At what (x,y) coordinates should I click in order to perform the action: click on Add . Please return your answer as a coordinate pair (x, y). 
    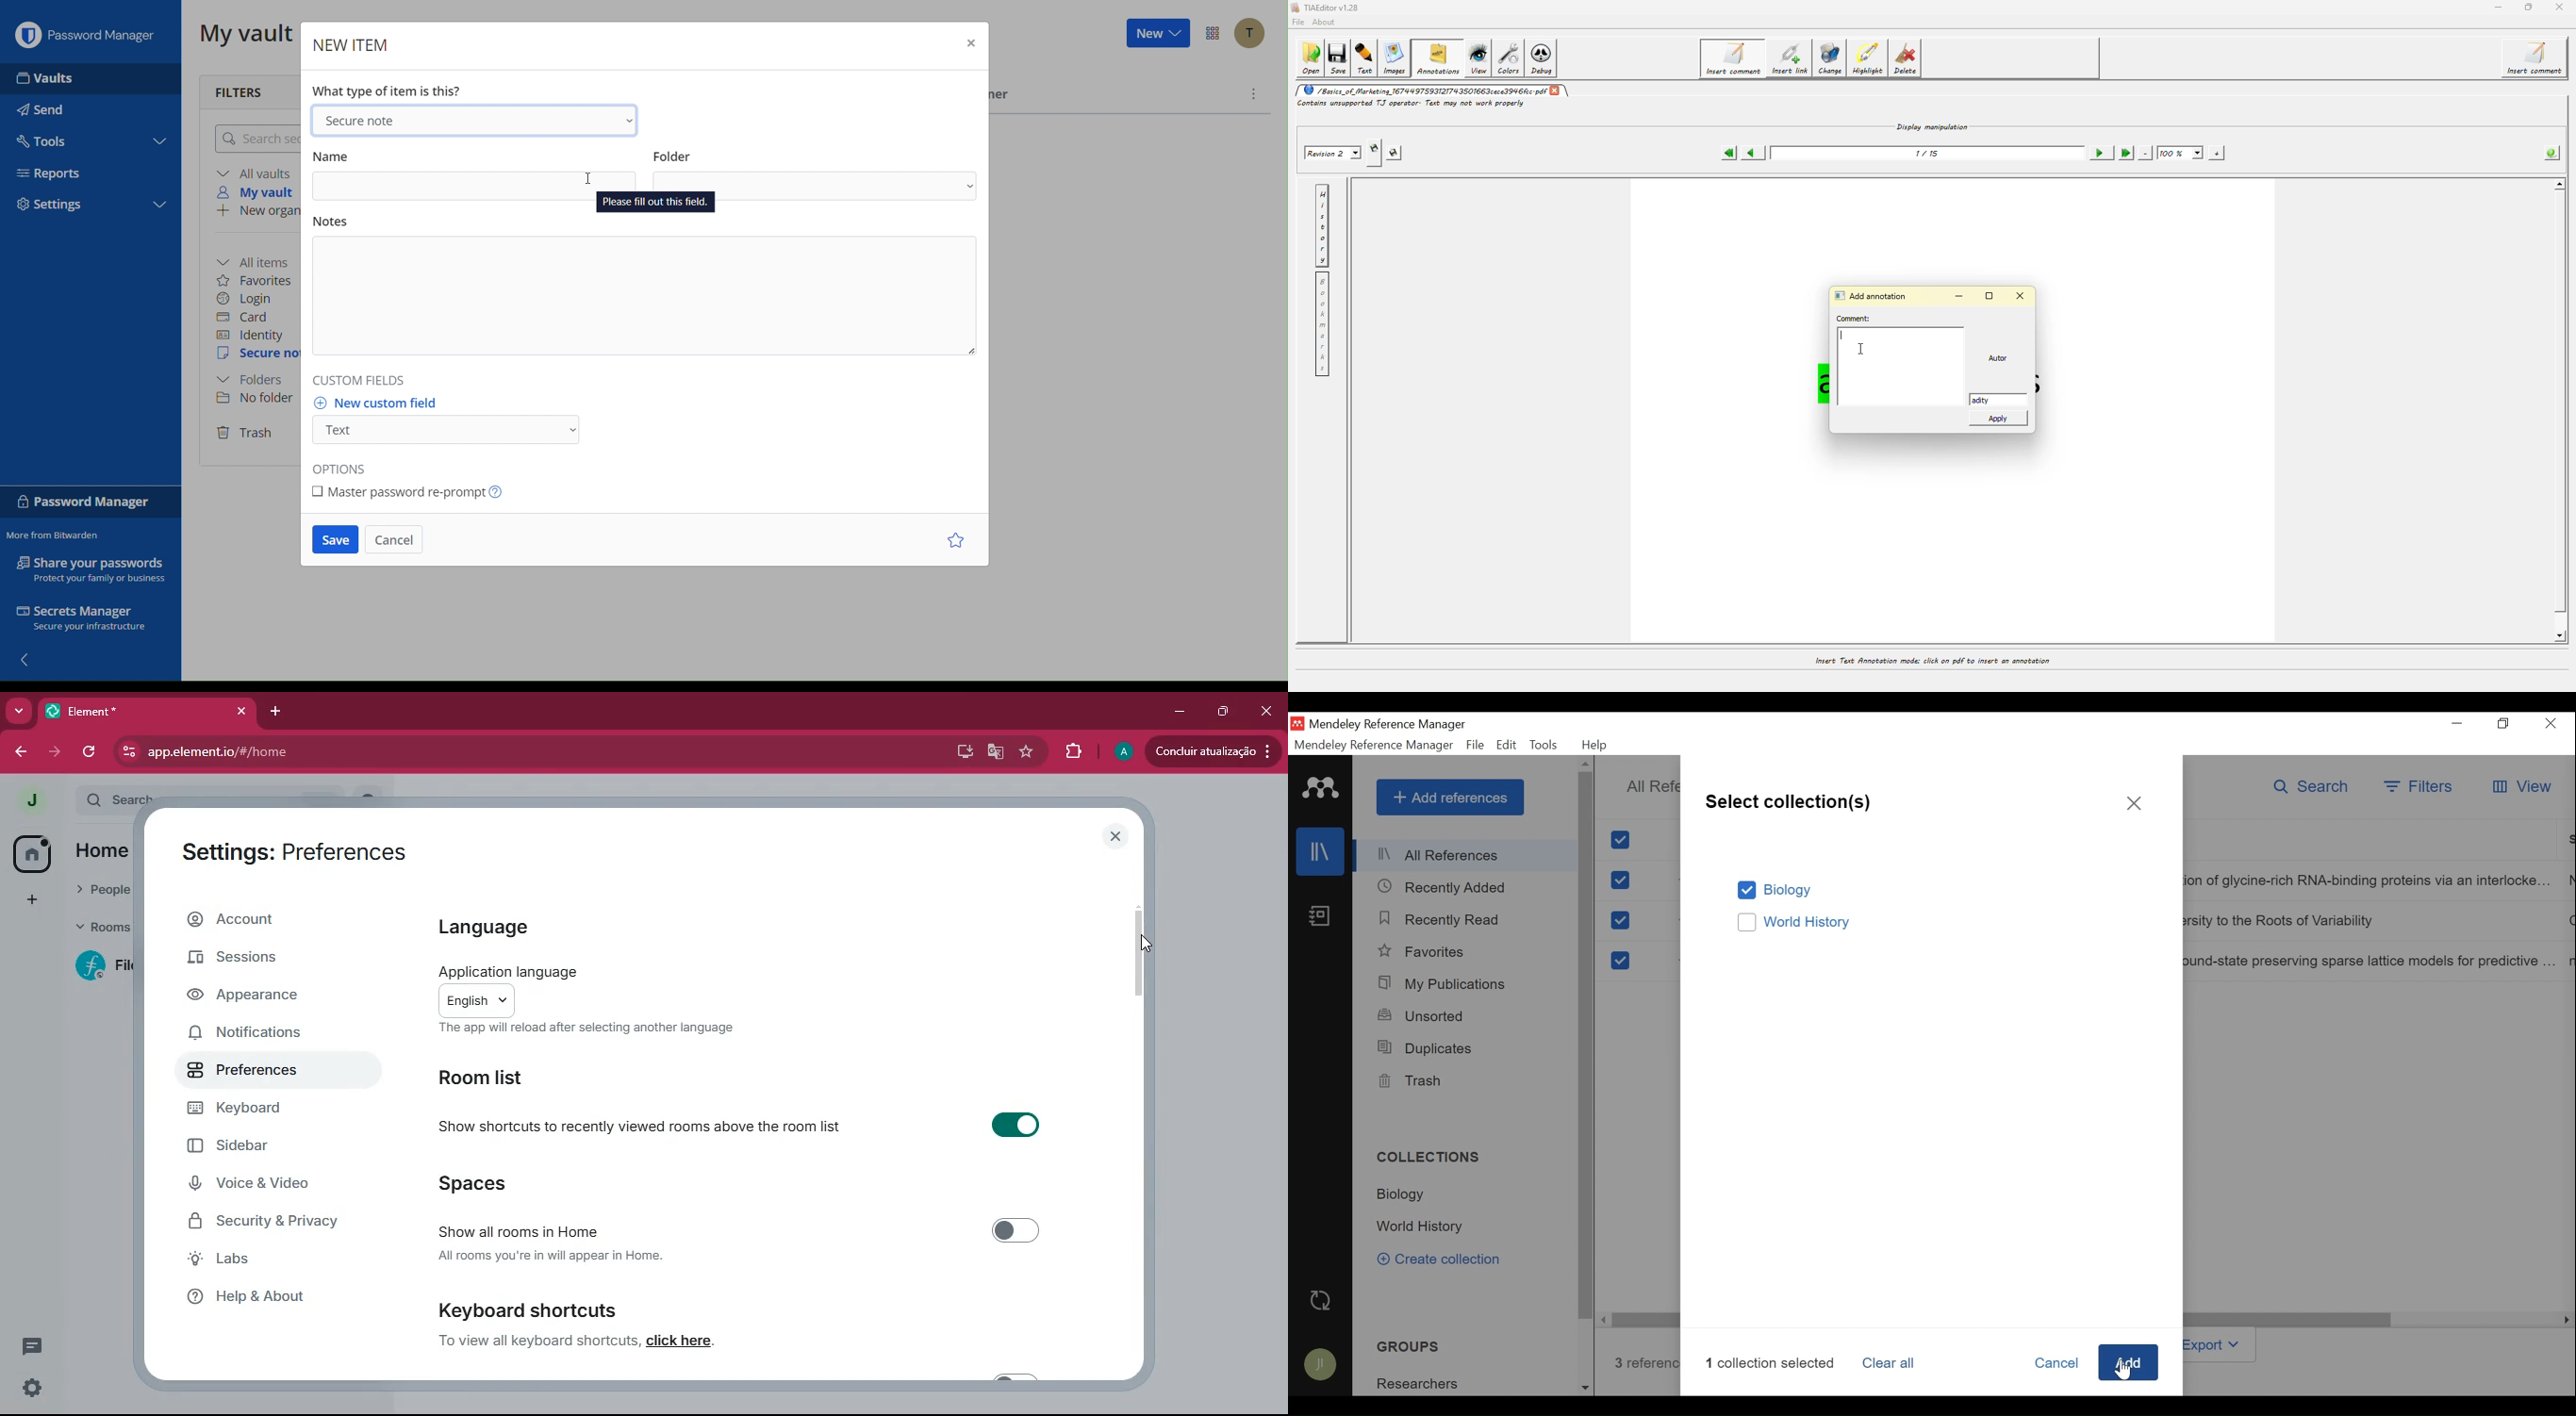
    Looking at the image, I should click on (2129, 1364).